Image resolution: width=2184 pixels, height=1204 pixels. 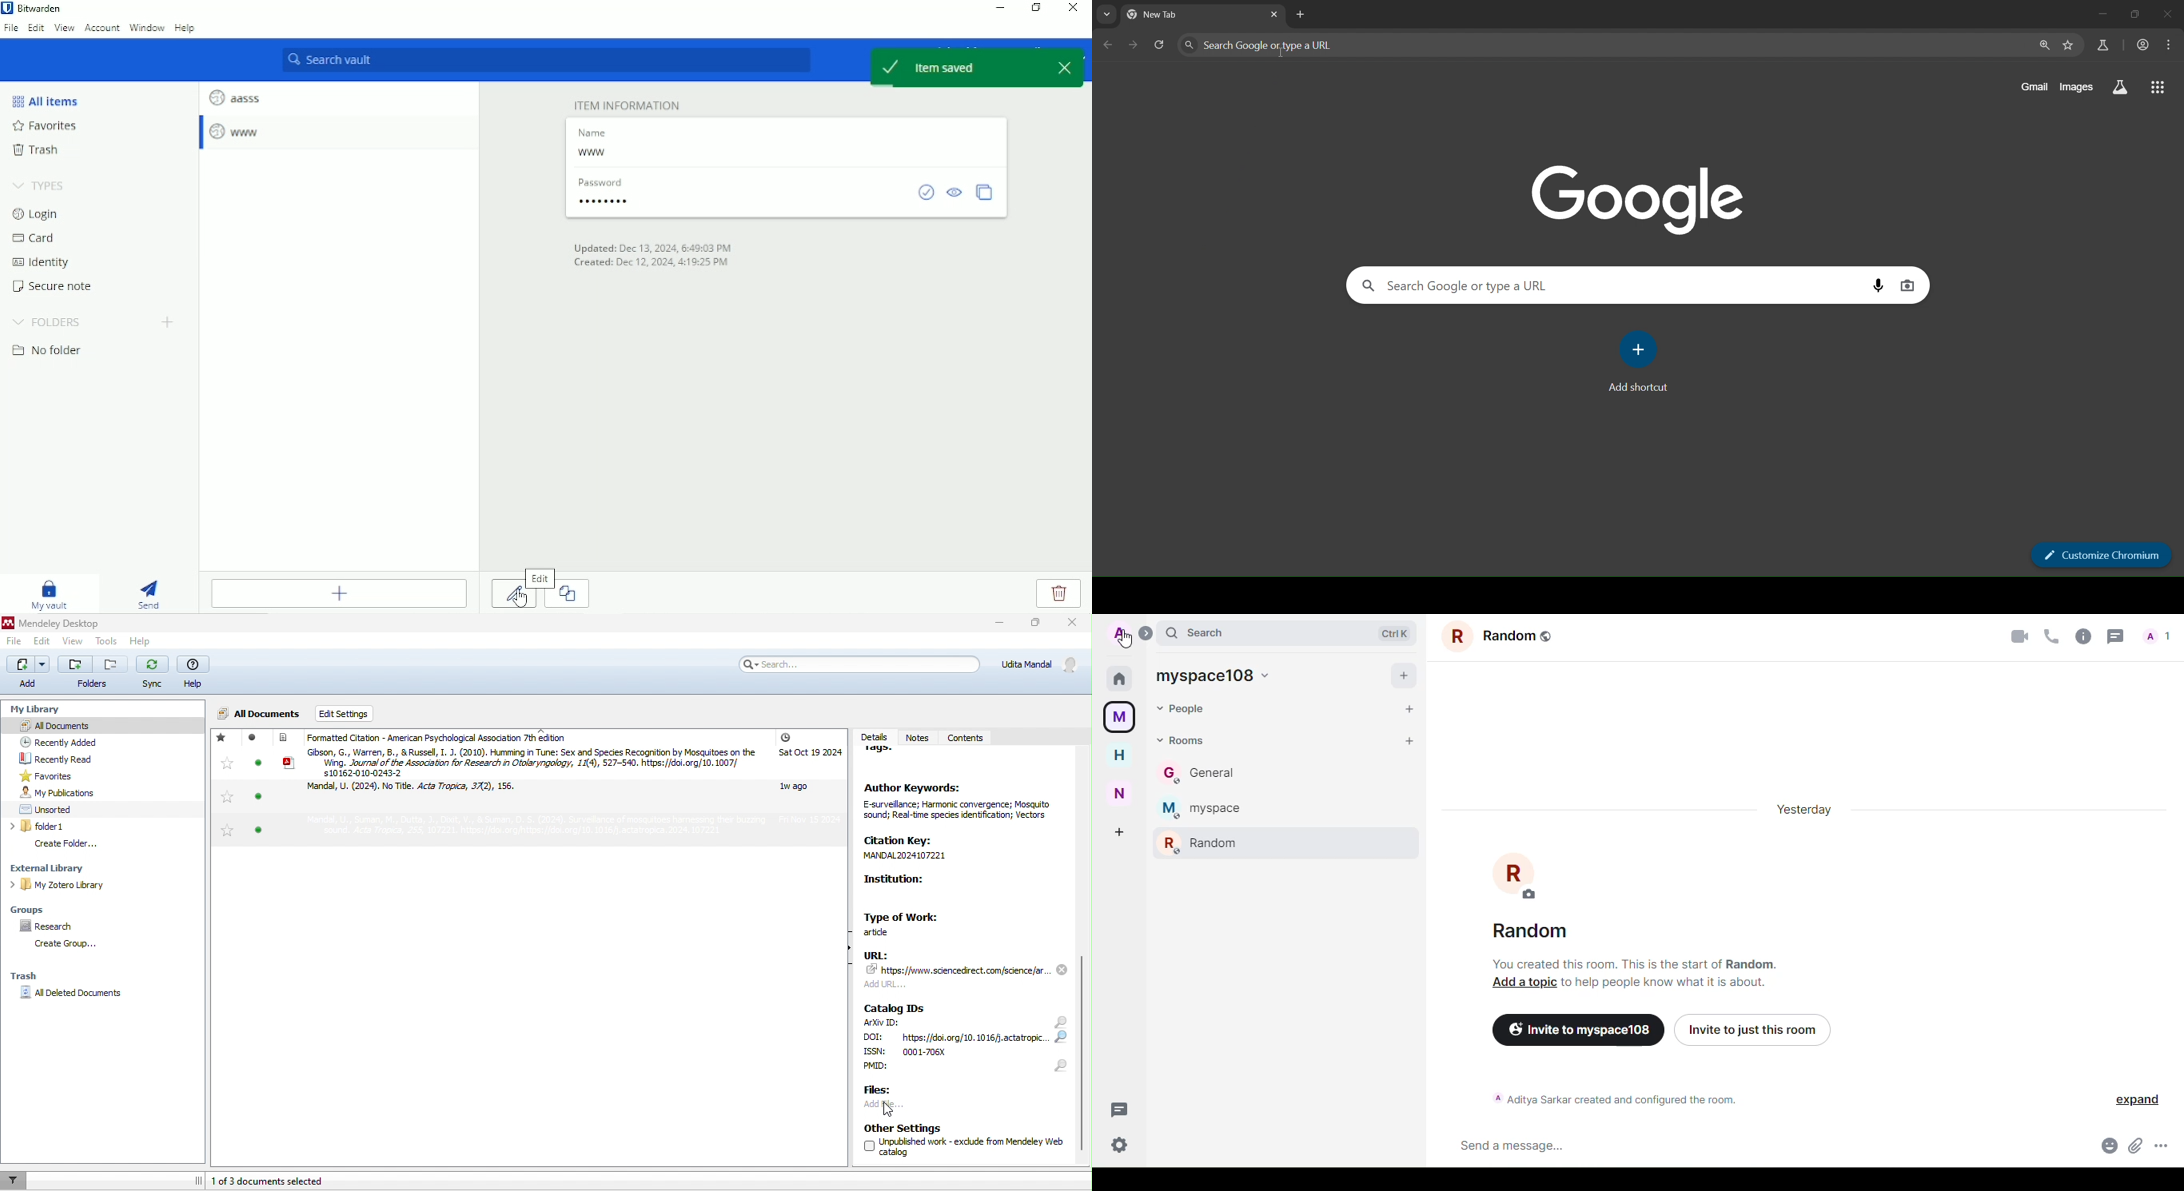 What do you see at coordinates (225, 785) in the screenshot?
I see `favorites` at bounding box center [225, 785].